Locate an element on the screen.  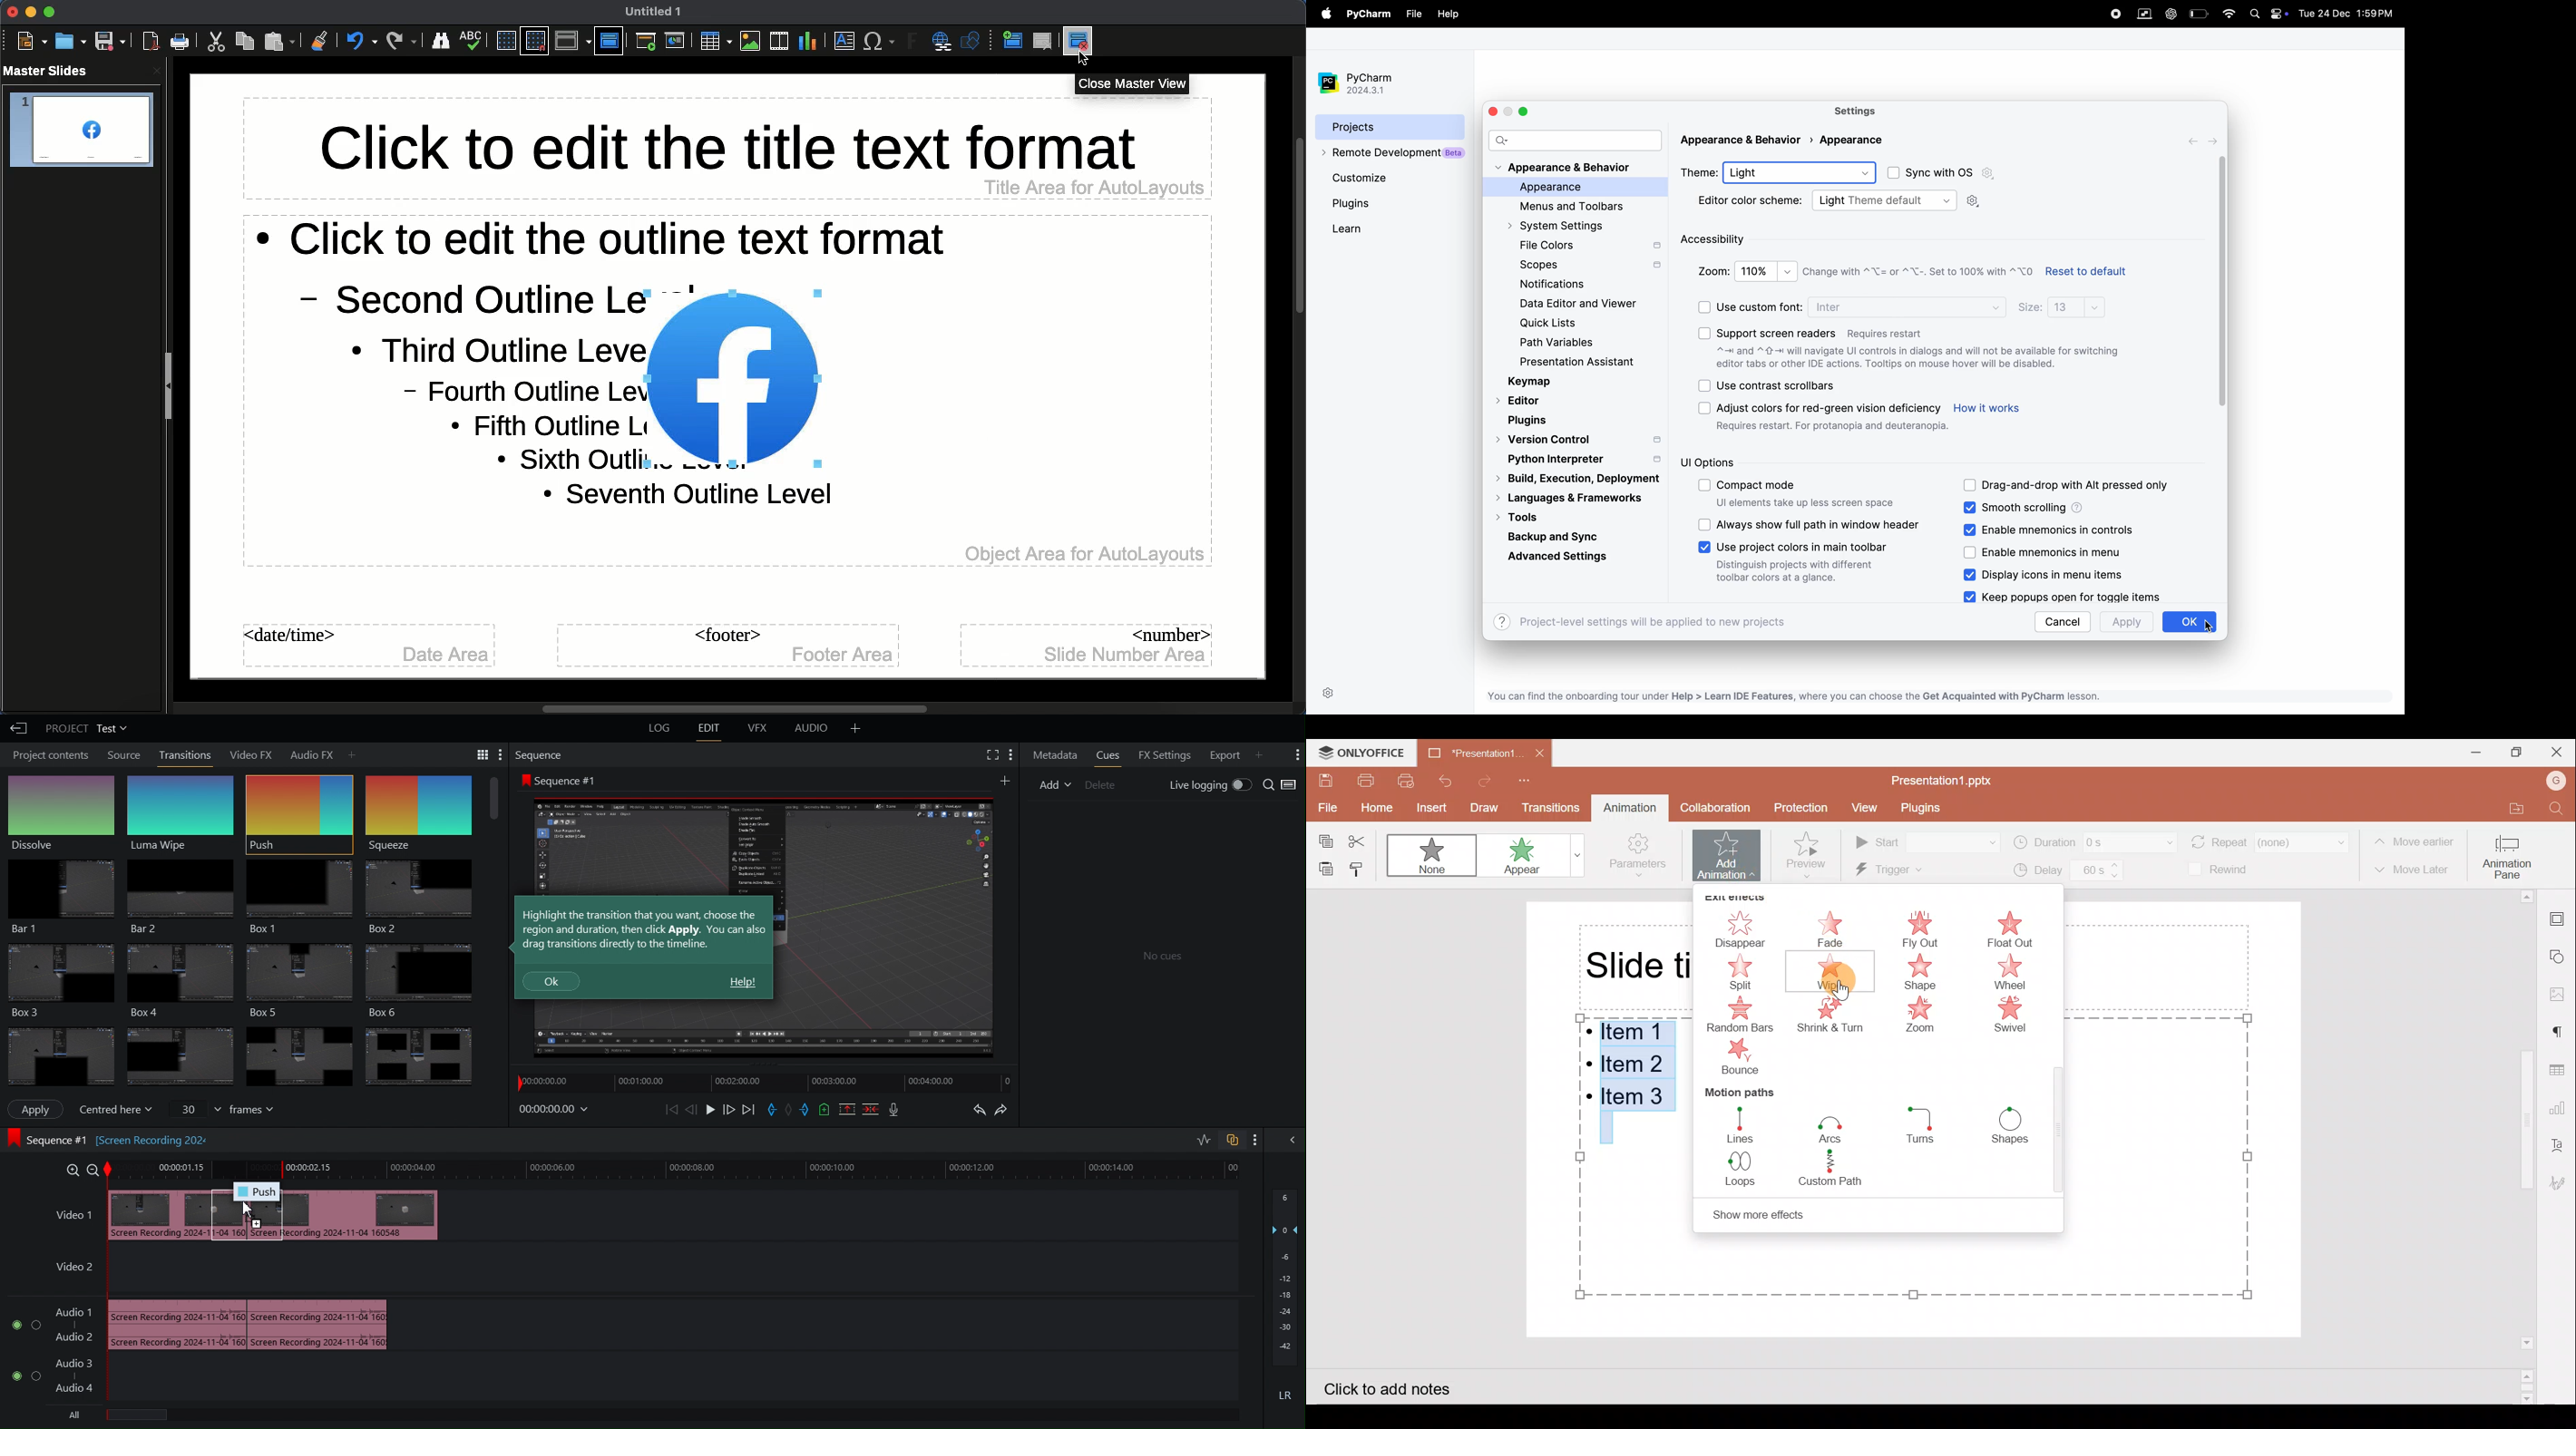
Animation is located at coordinates (1628, 805).